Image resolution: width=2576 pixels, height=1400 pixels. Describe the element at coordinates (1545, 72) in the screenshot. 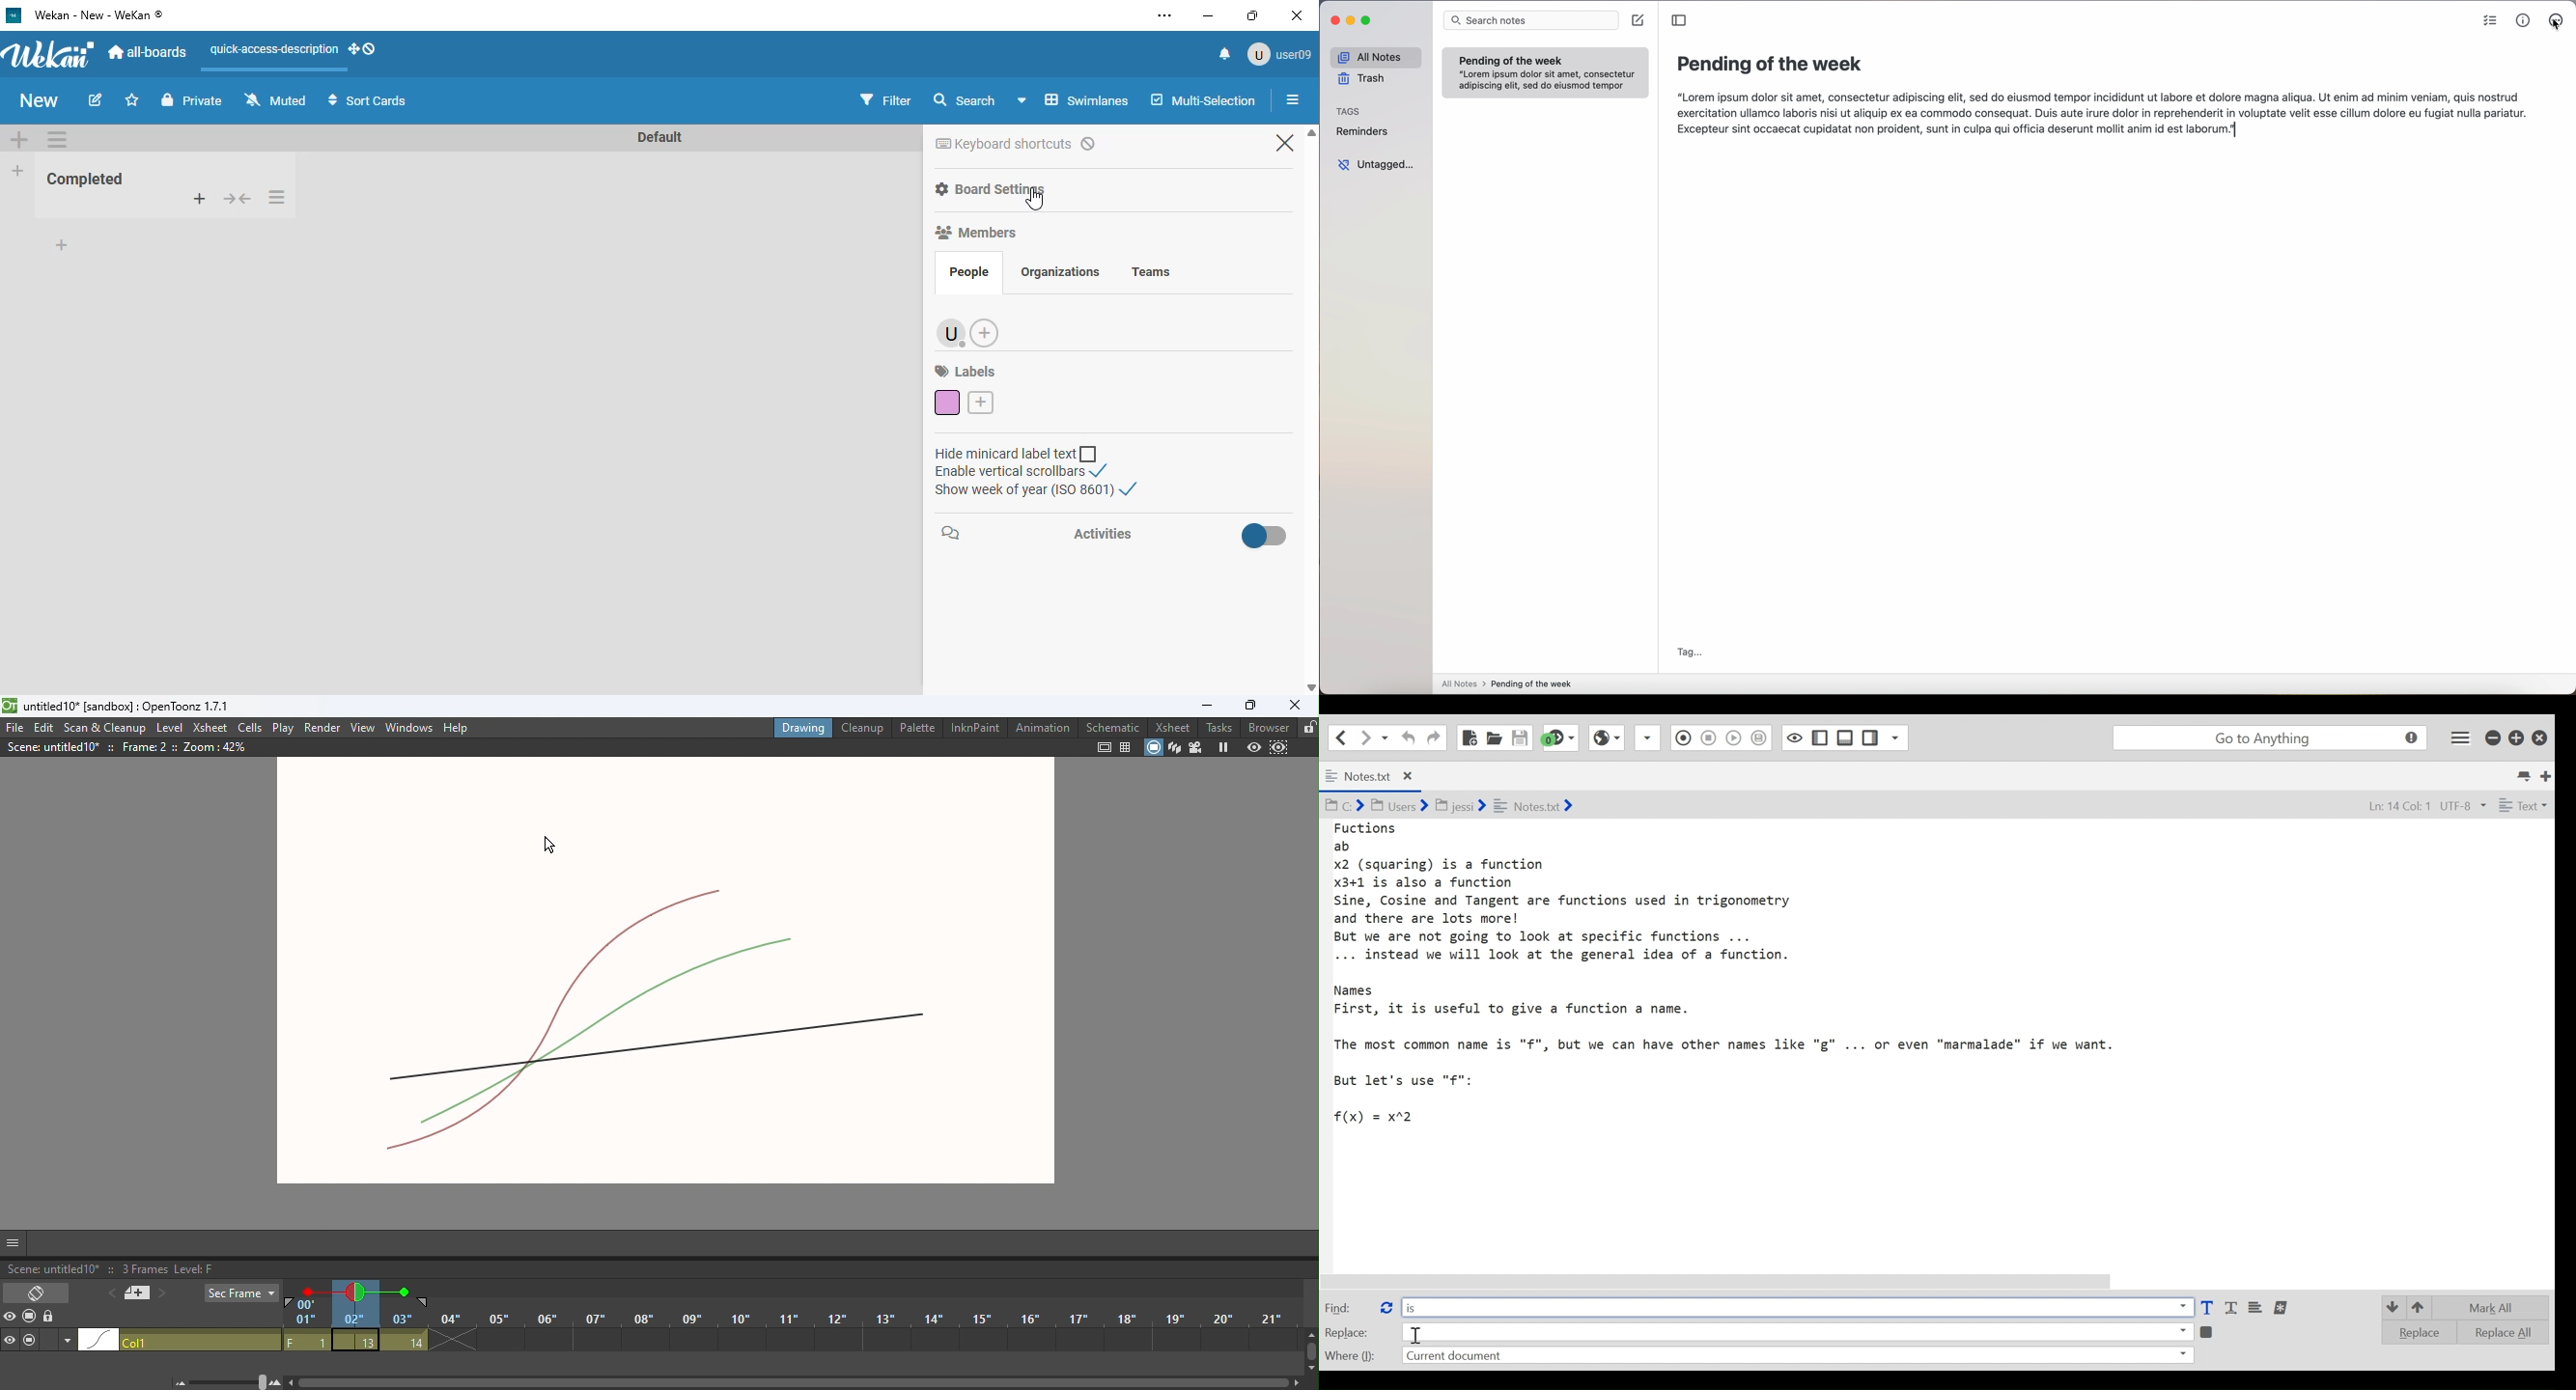

I see `note` at that location.